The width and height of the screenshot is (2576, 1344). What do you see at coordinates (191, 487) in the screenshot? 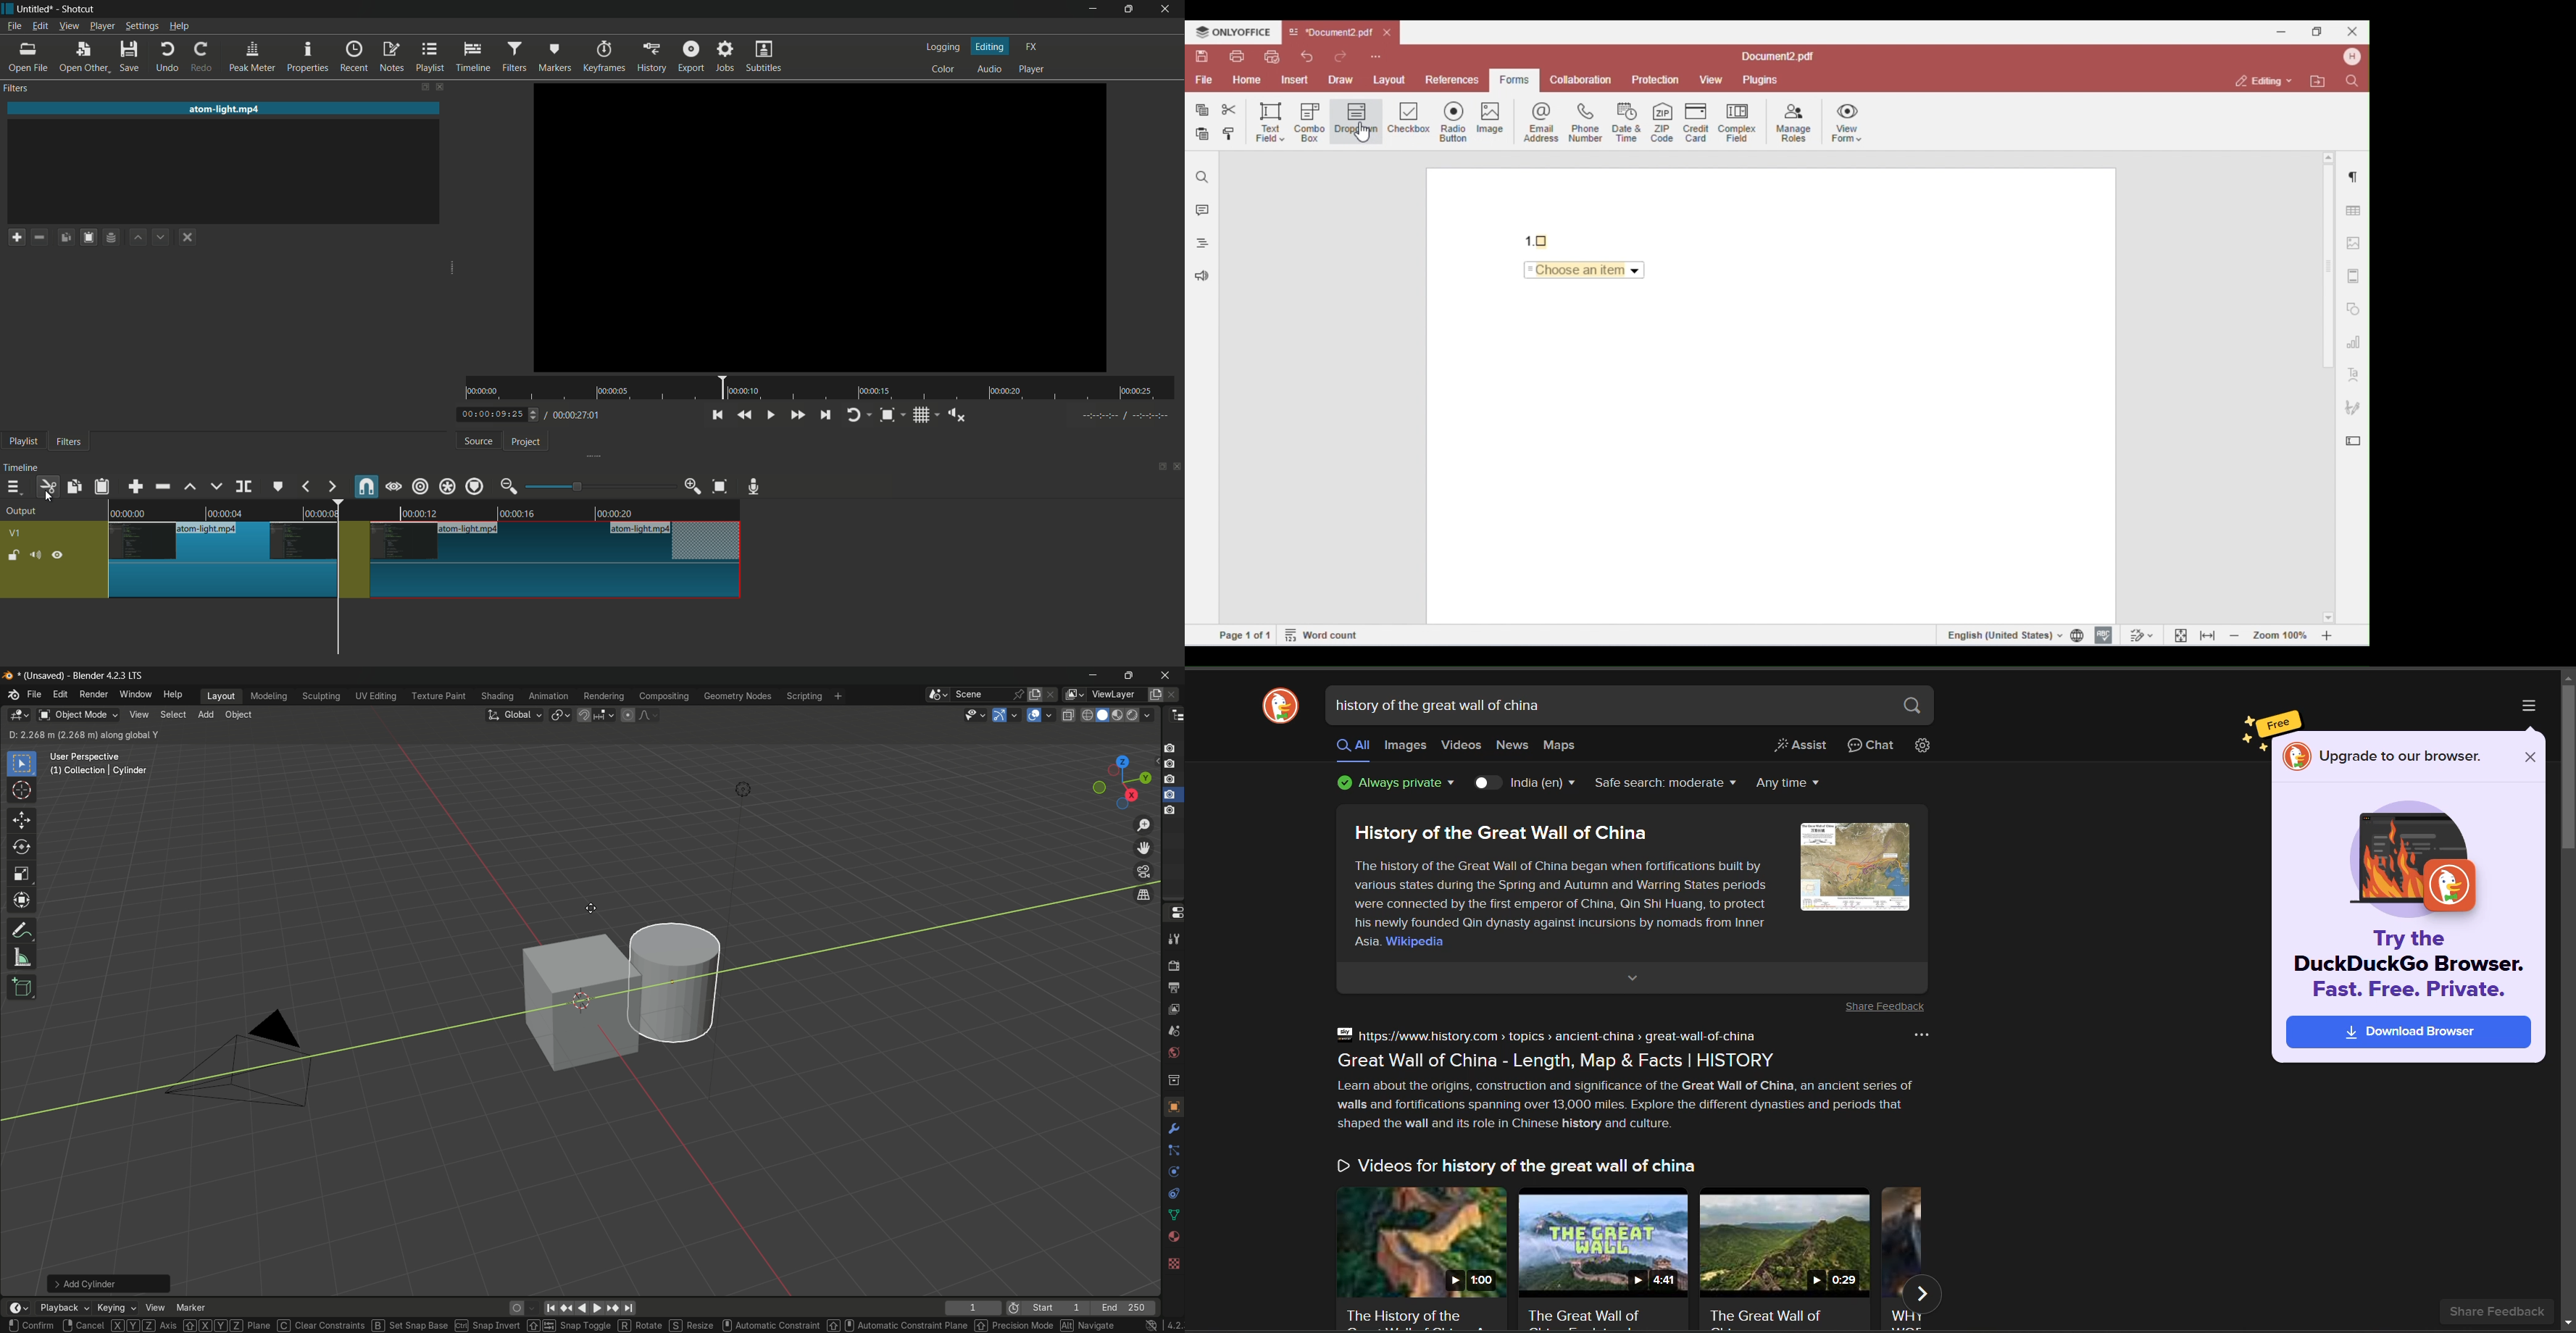
I see `lift` at bounding box center [191, 487].